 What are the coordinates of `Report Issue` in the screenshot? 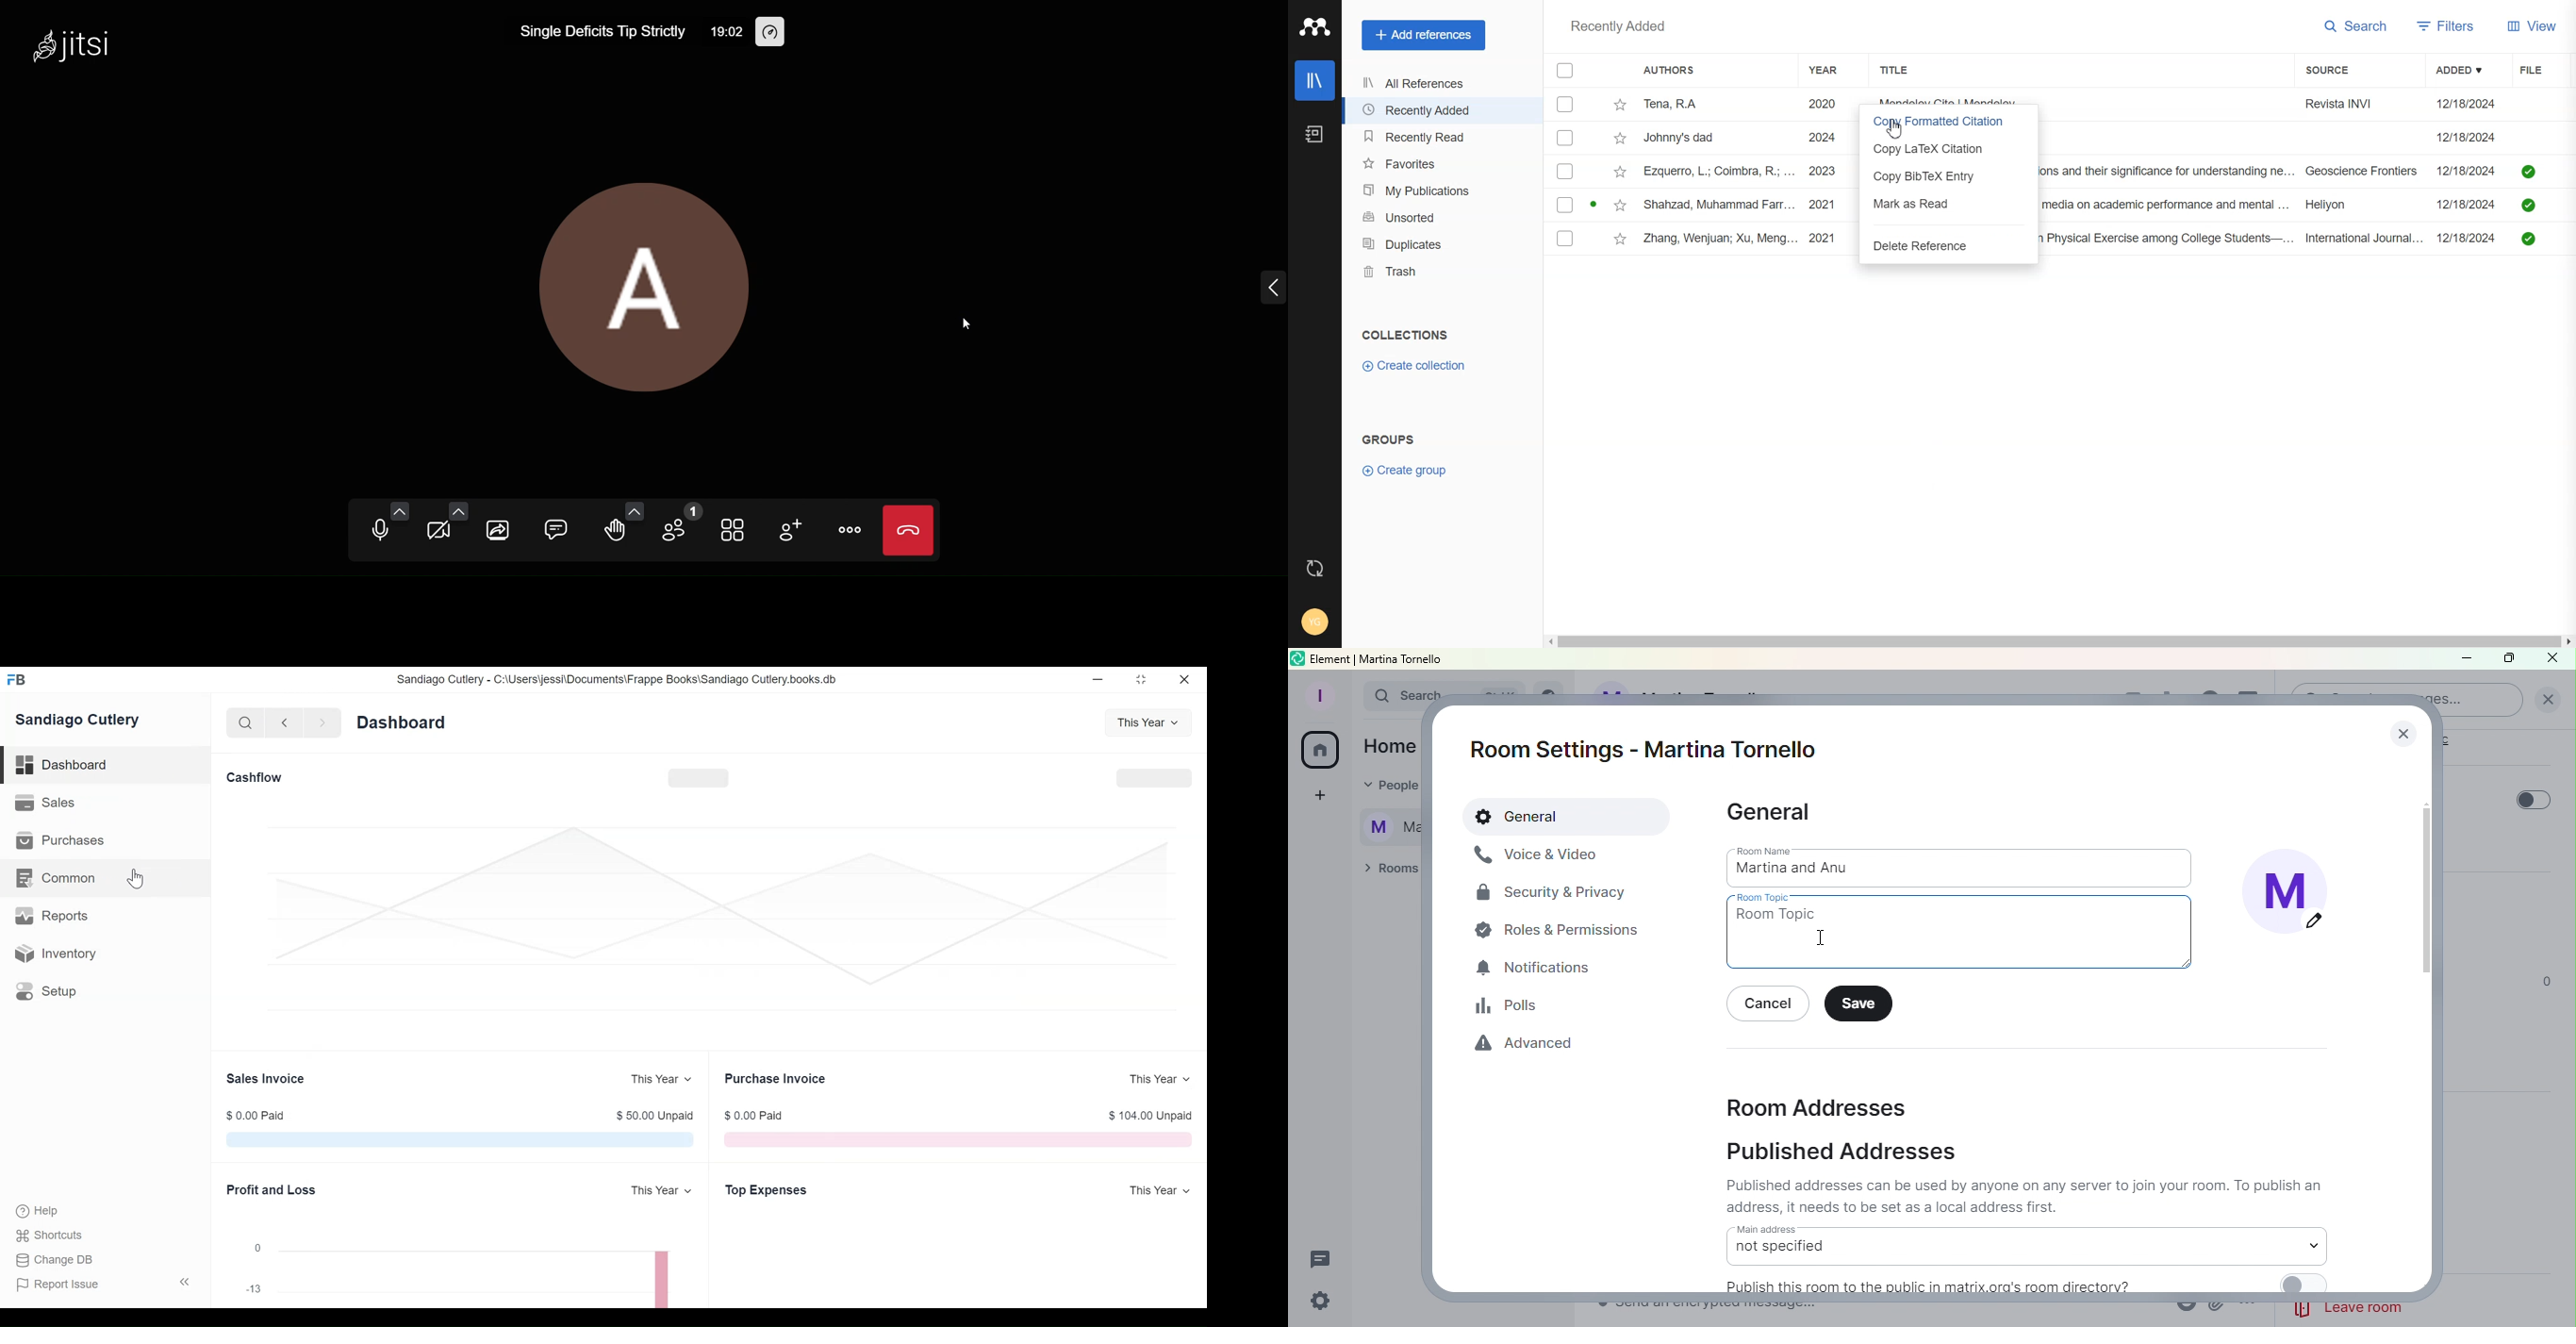 It's located at (106, 1284).